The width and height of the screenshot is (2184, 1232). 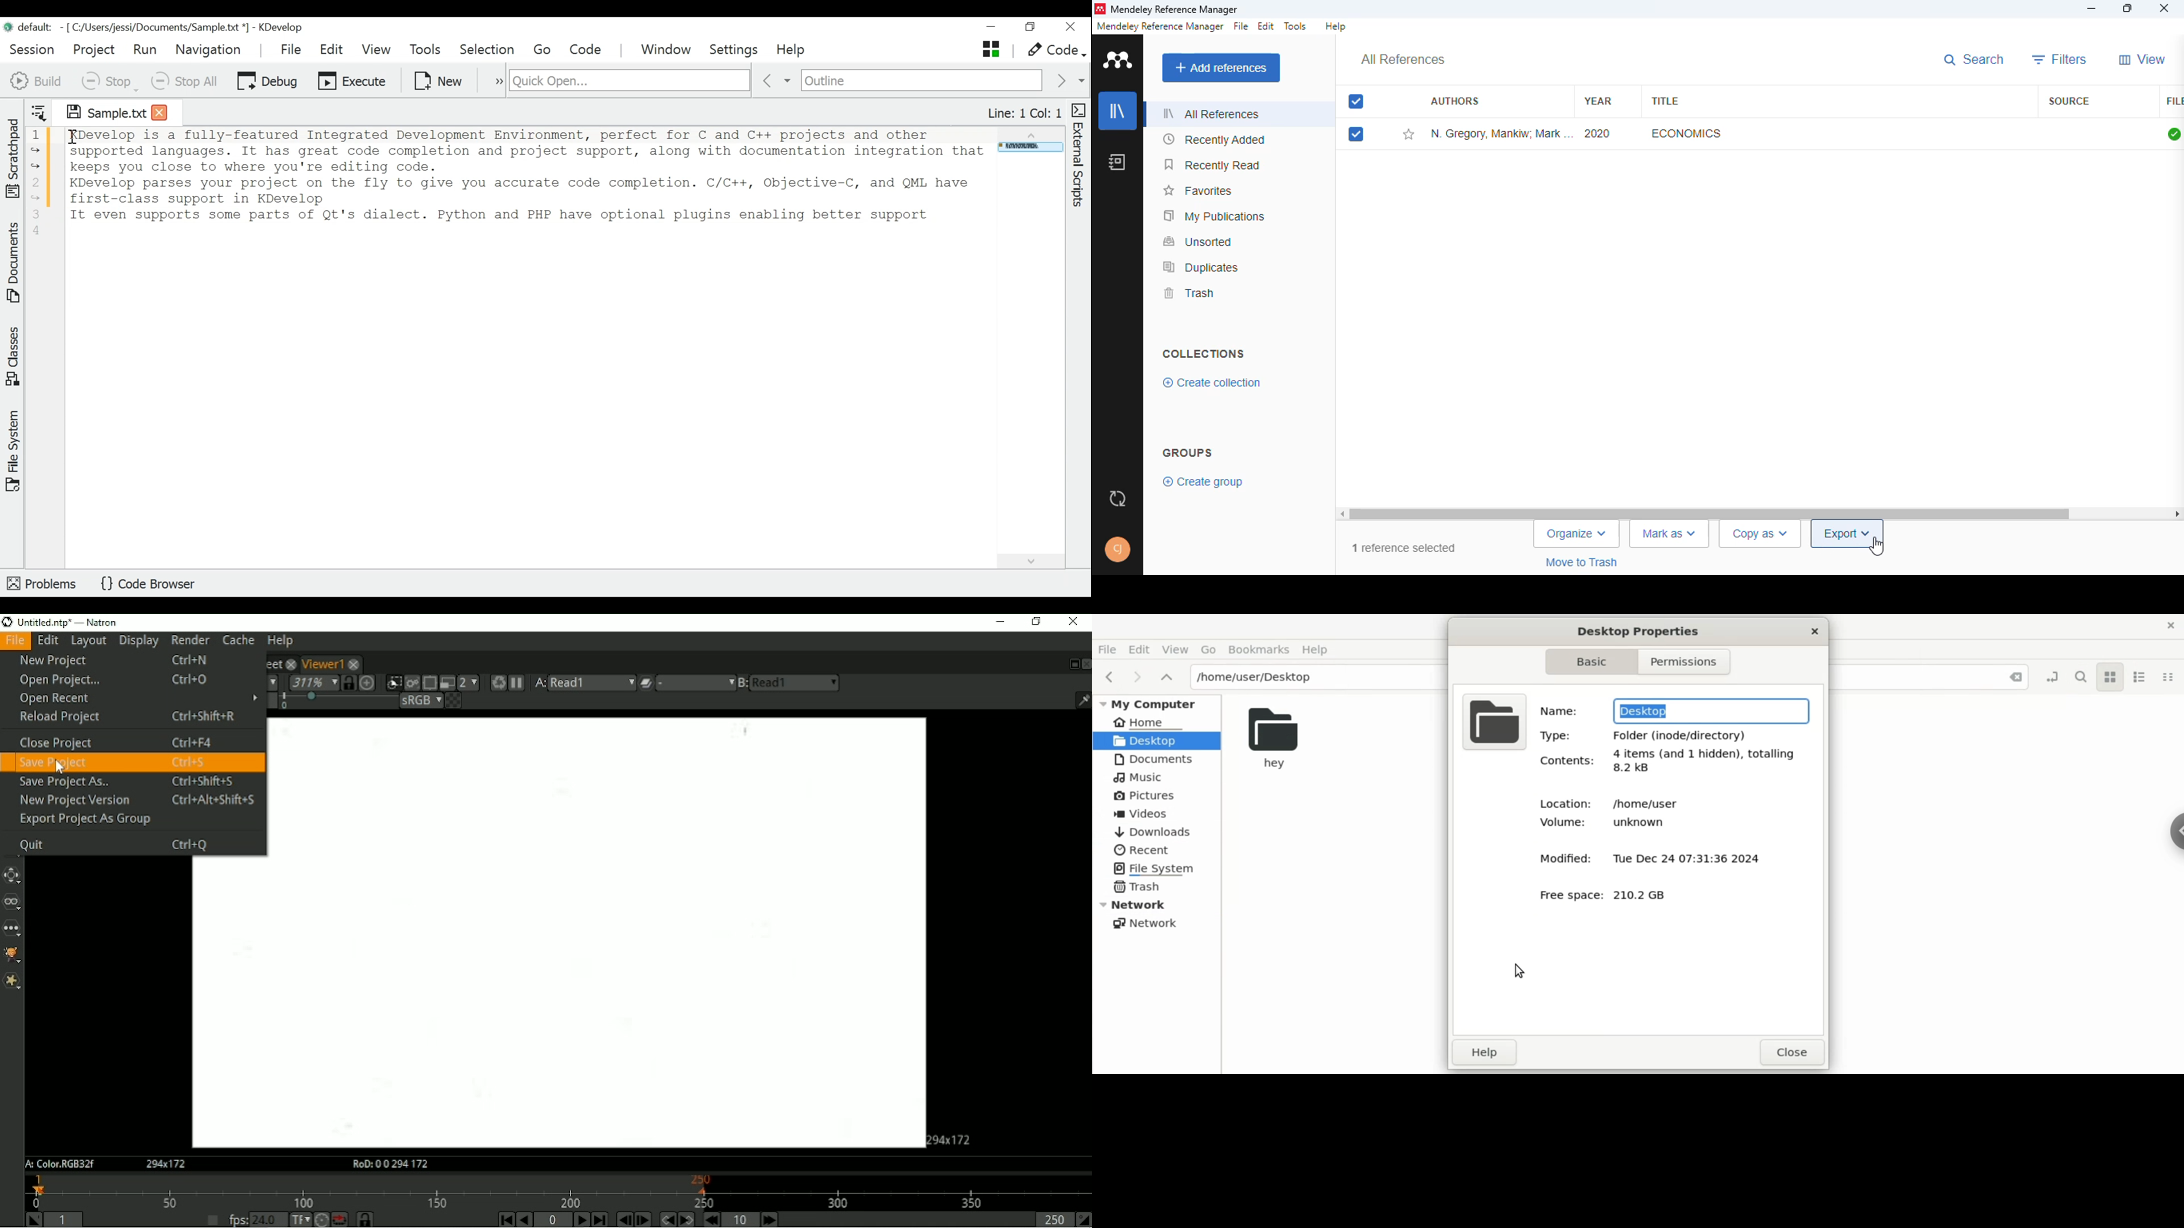 What do you see at coordinates (59, 1164) in the screenshot?
I see `A` at bounding box center [59, 1164].